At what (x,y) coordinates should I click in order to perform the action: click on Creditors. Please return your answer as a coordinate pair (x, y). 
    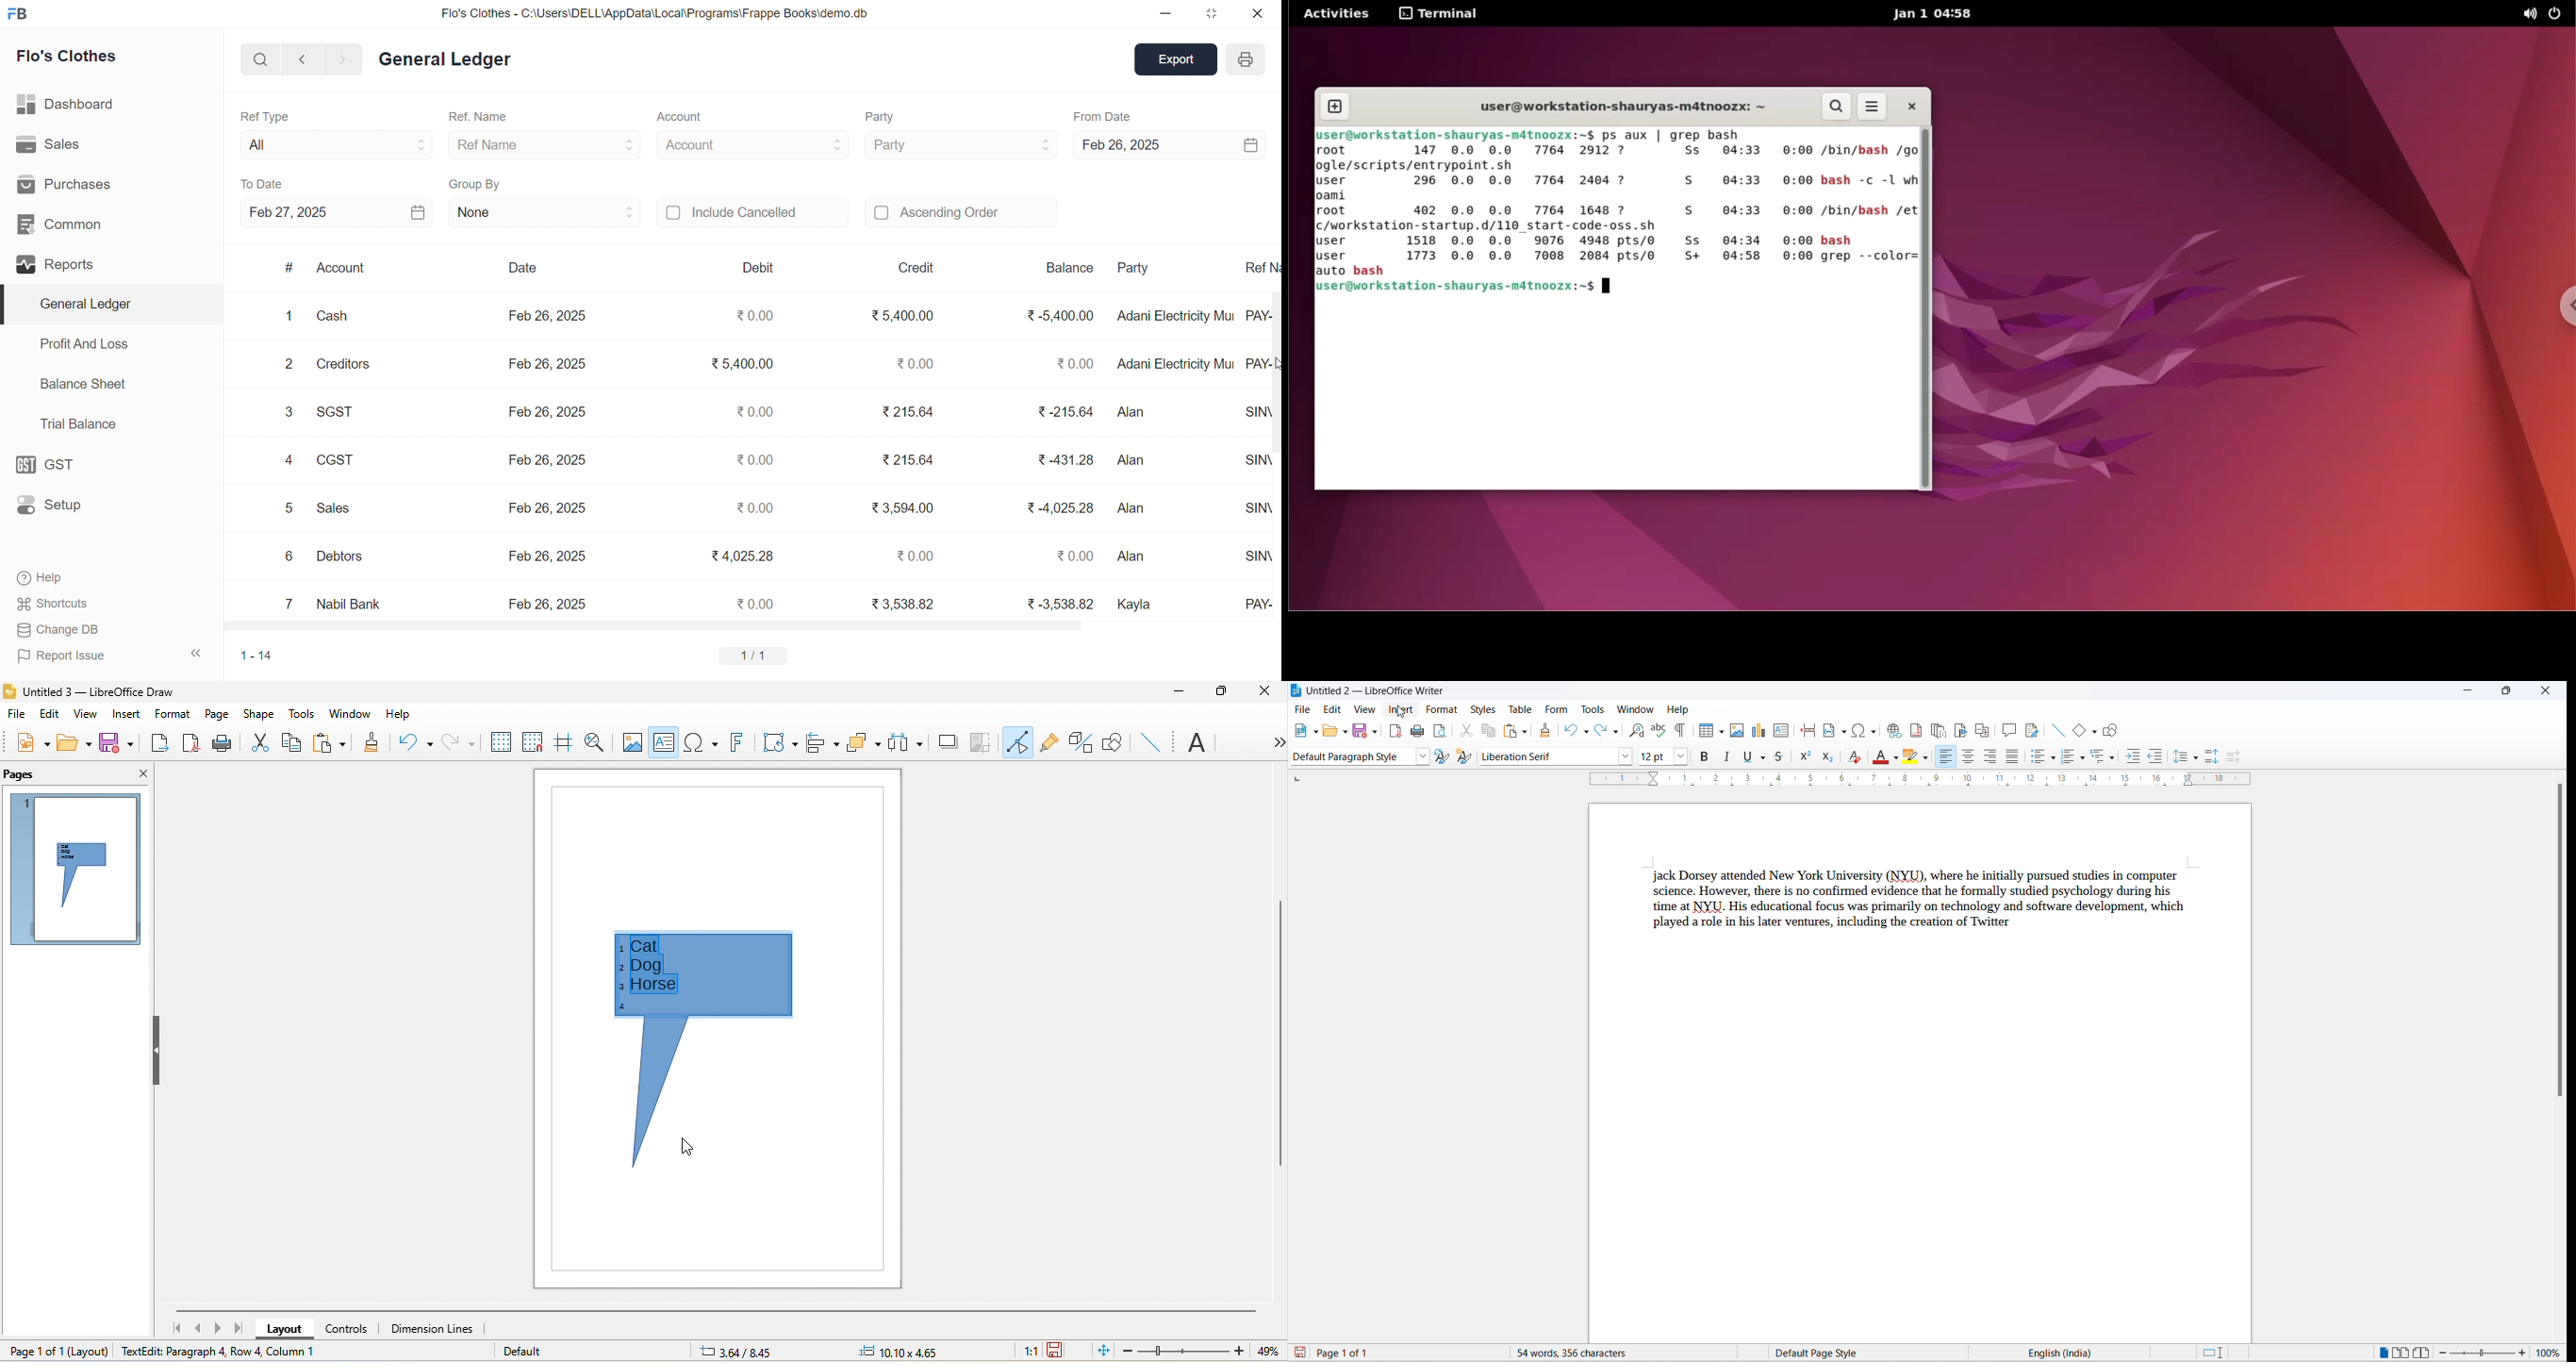
    Looking at the image, I should click on (347, 363).